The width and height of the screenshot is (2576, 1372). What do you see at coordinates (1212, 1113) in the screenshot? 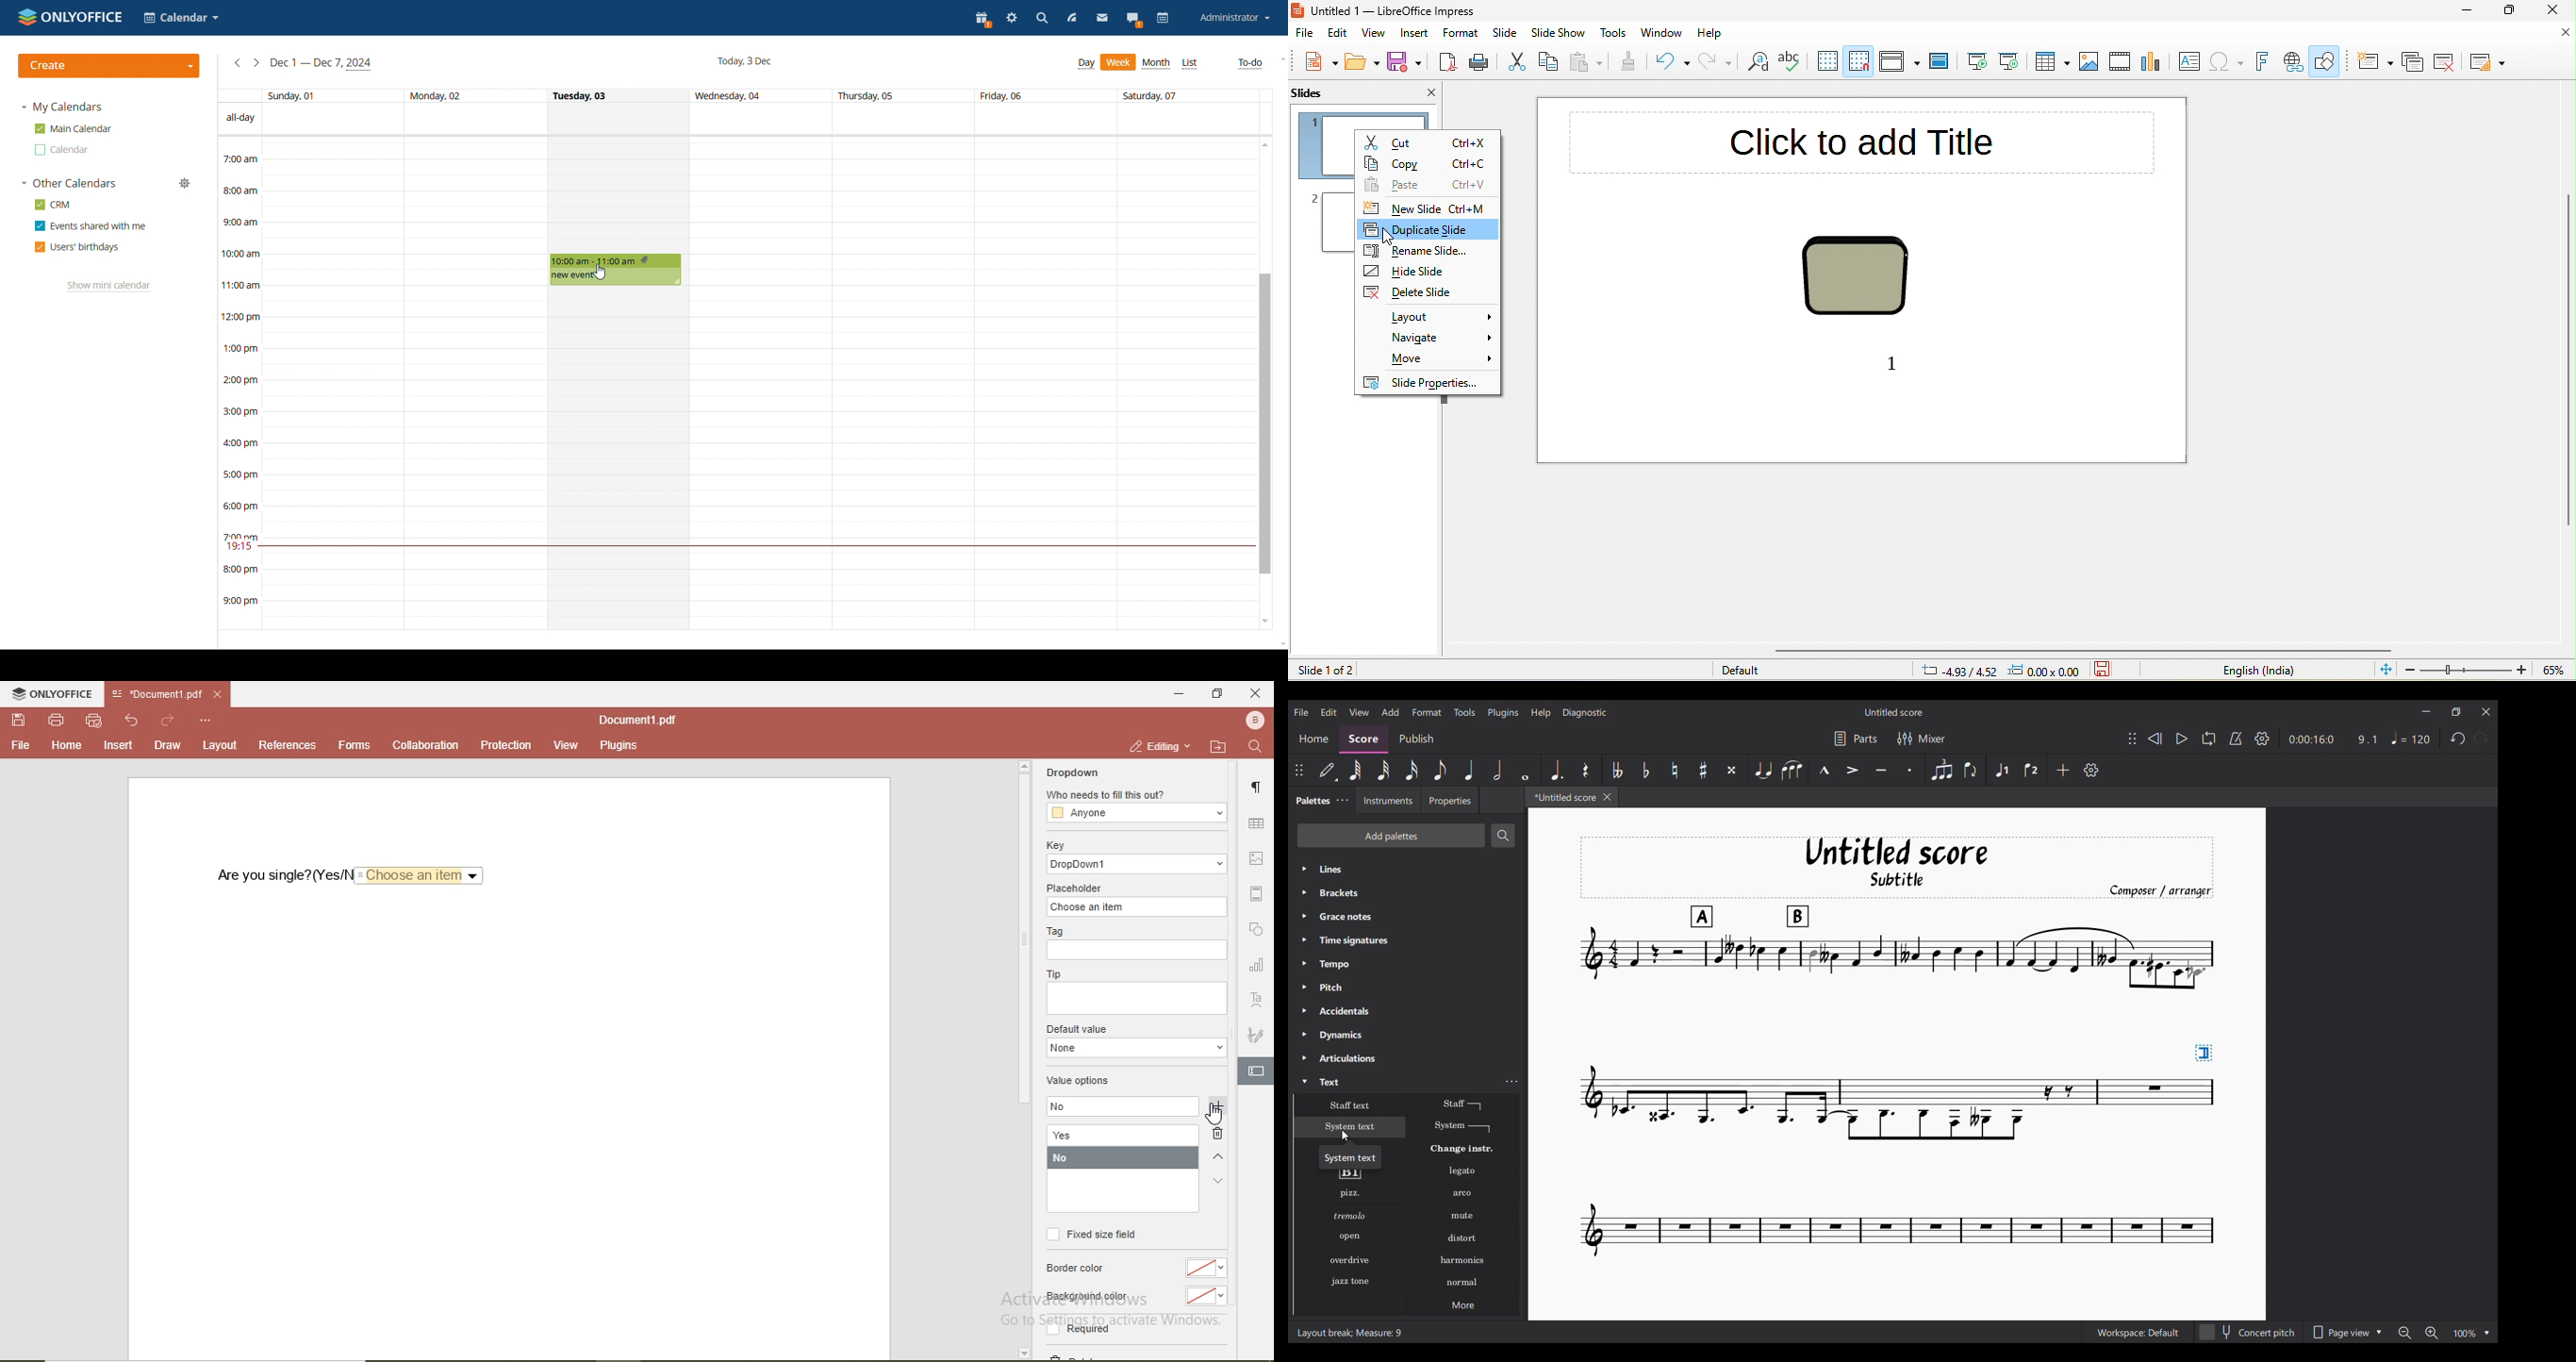
I see `cursor` at bounding box center [1212, 1113].